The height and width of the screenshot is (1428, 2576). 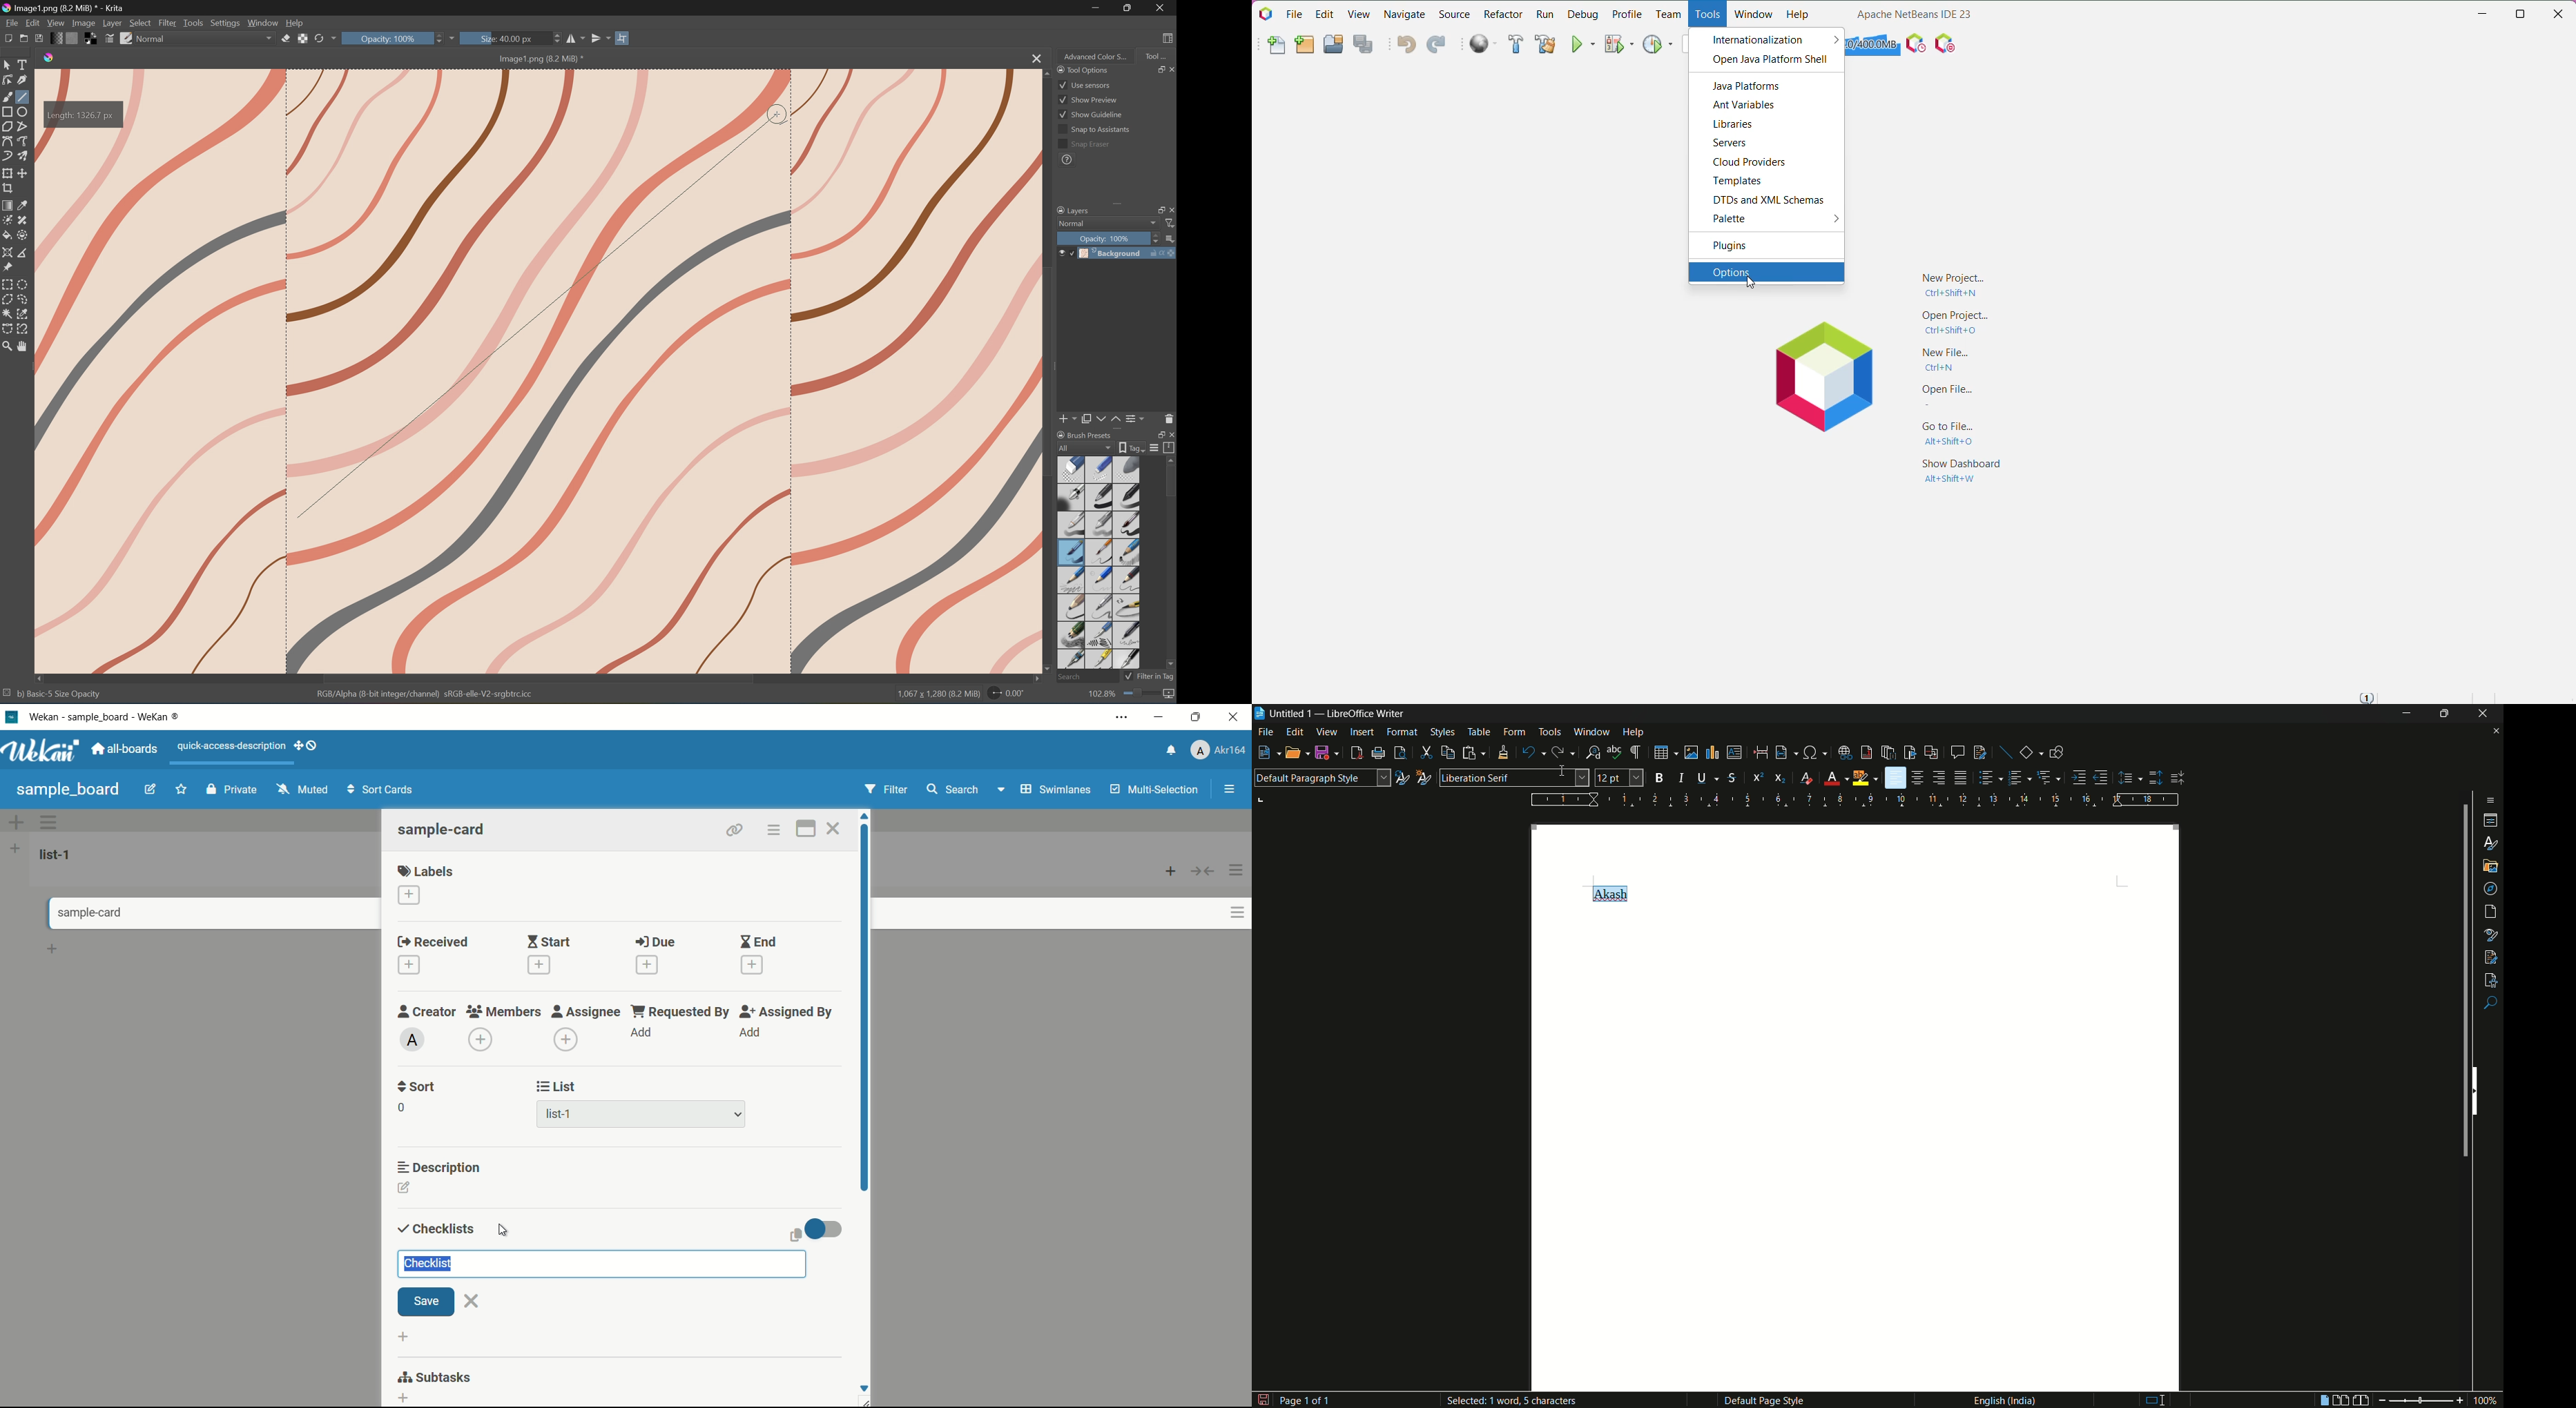 I want to click on Zoom tool, so click(x=7, y=346).